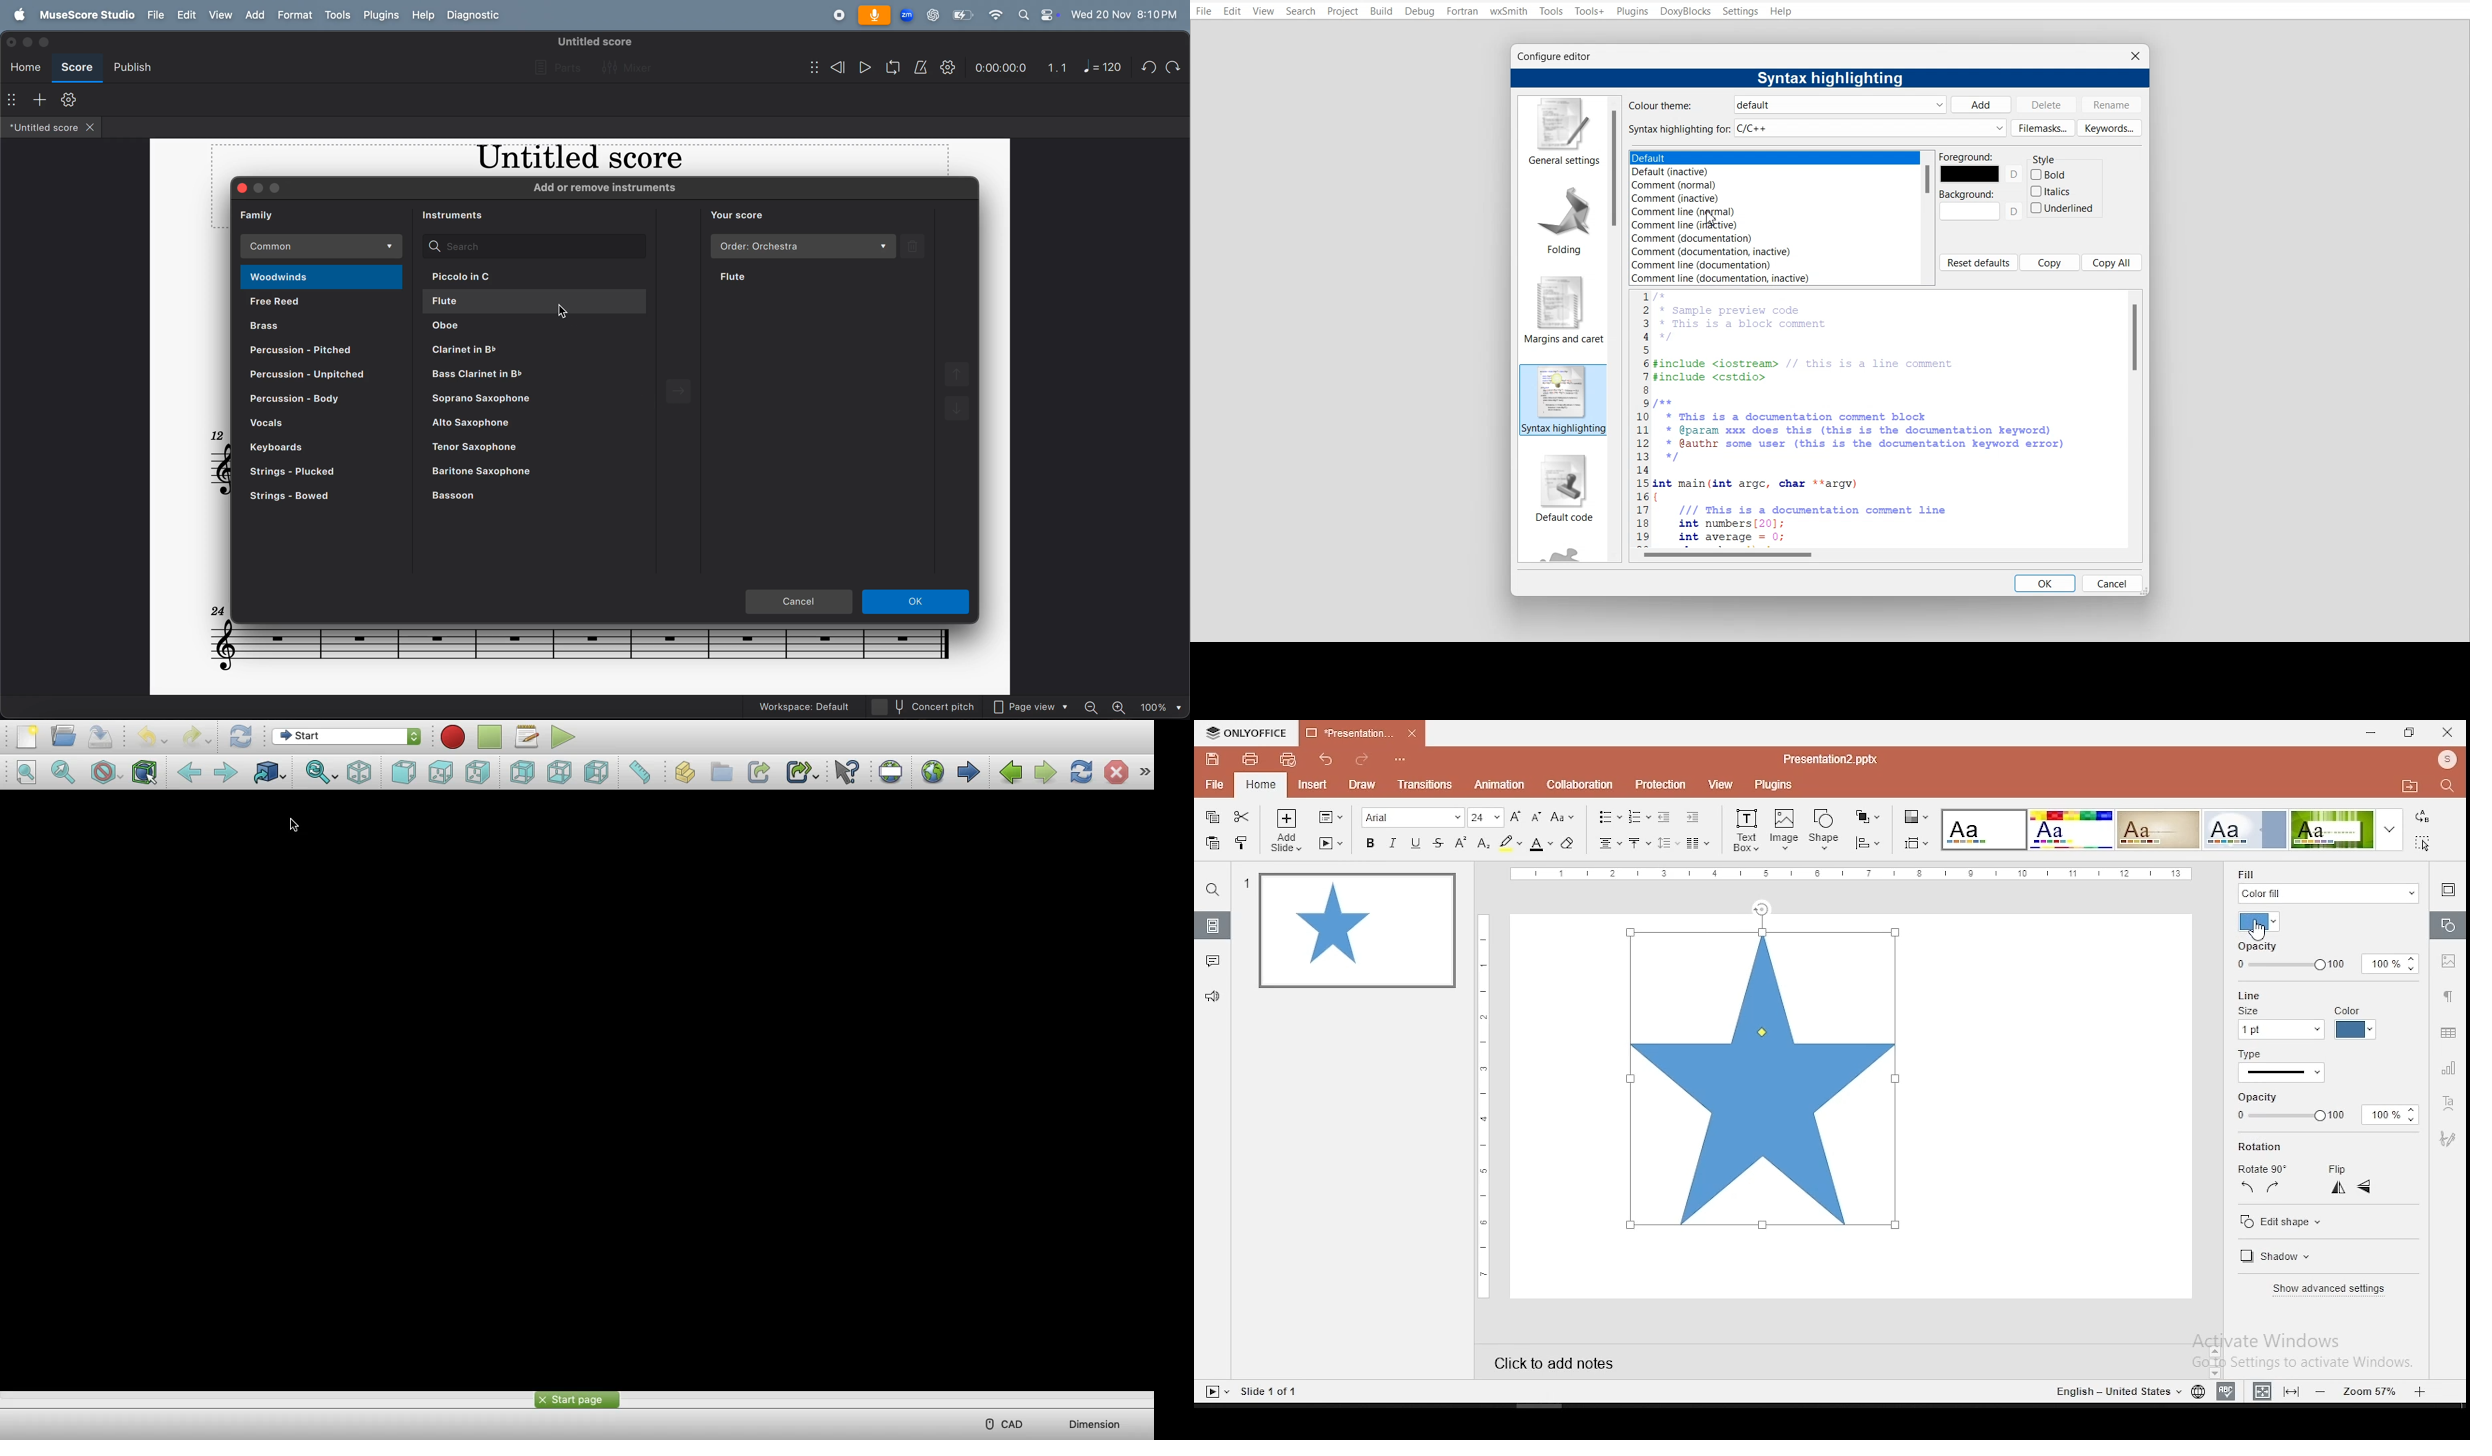 The height and width of the screenshot is (1456, 2492). I want to click on order orchestra, so click(802, 246).